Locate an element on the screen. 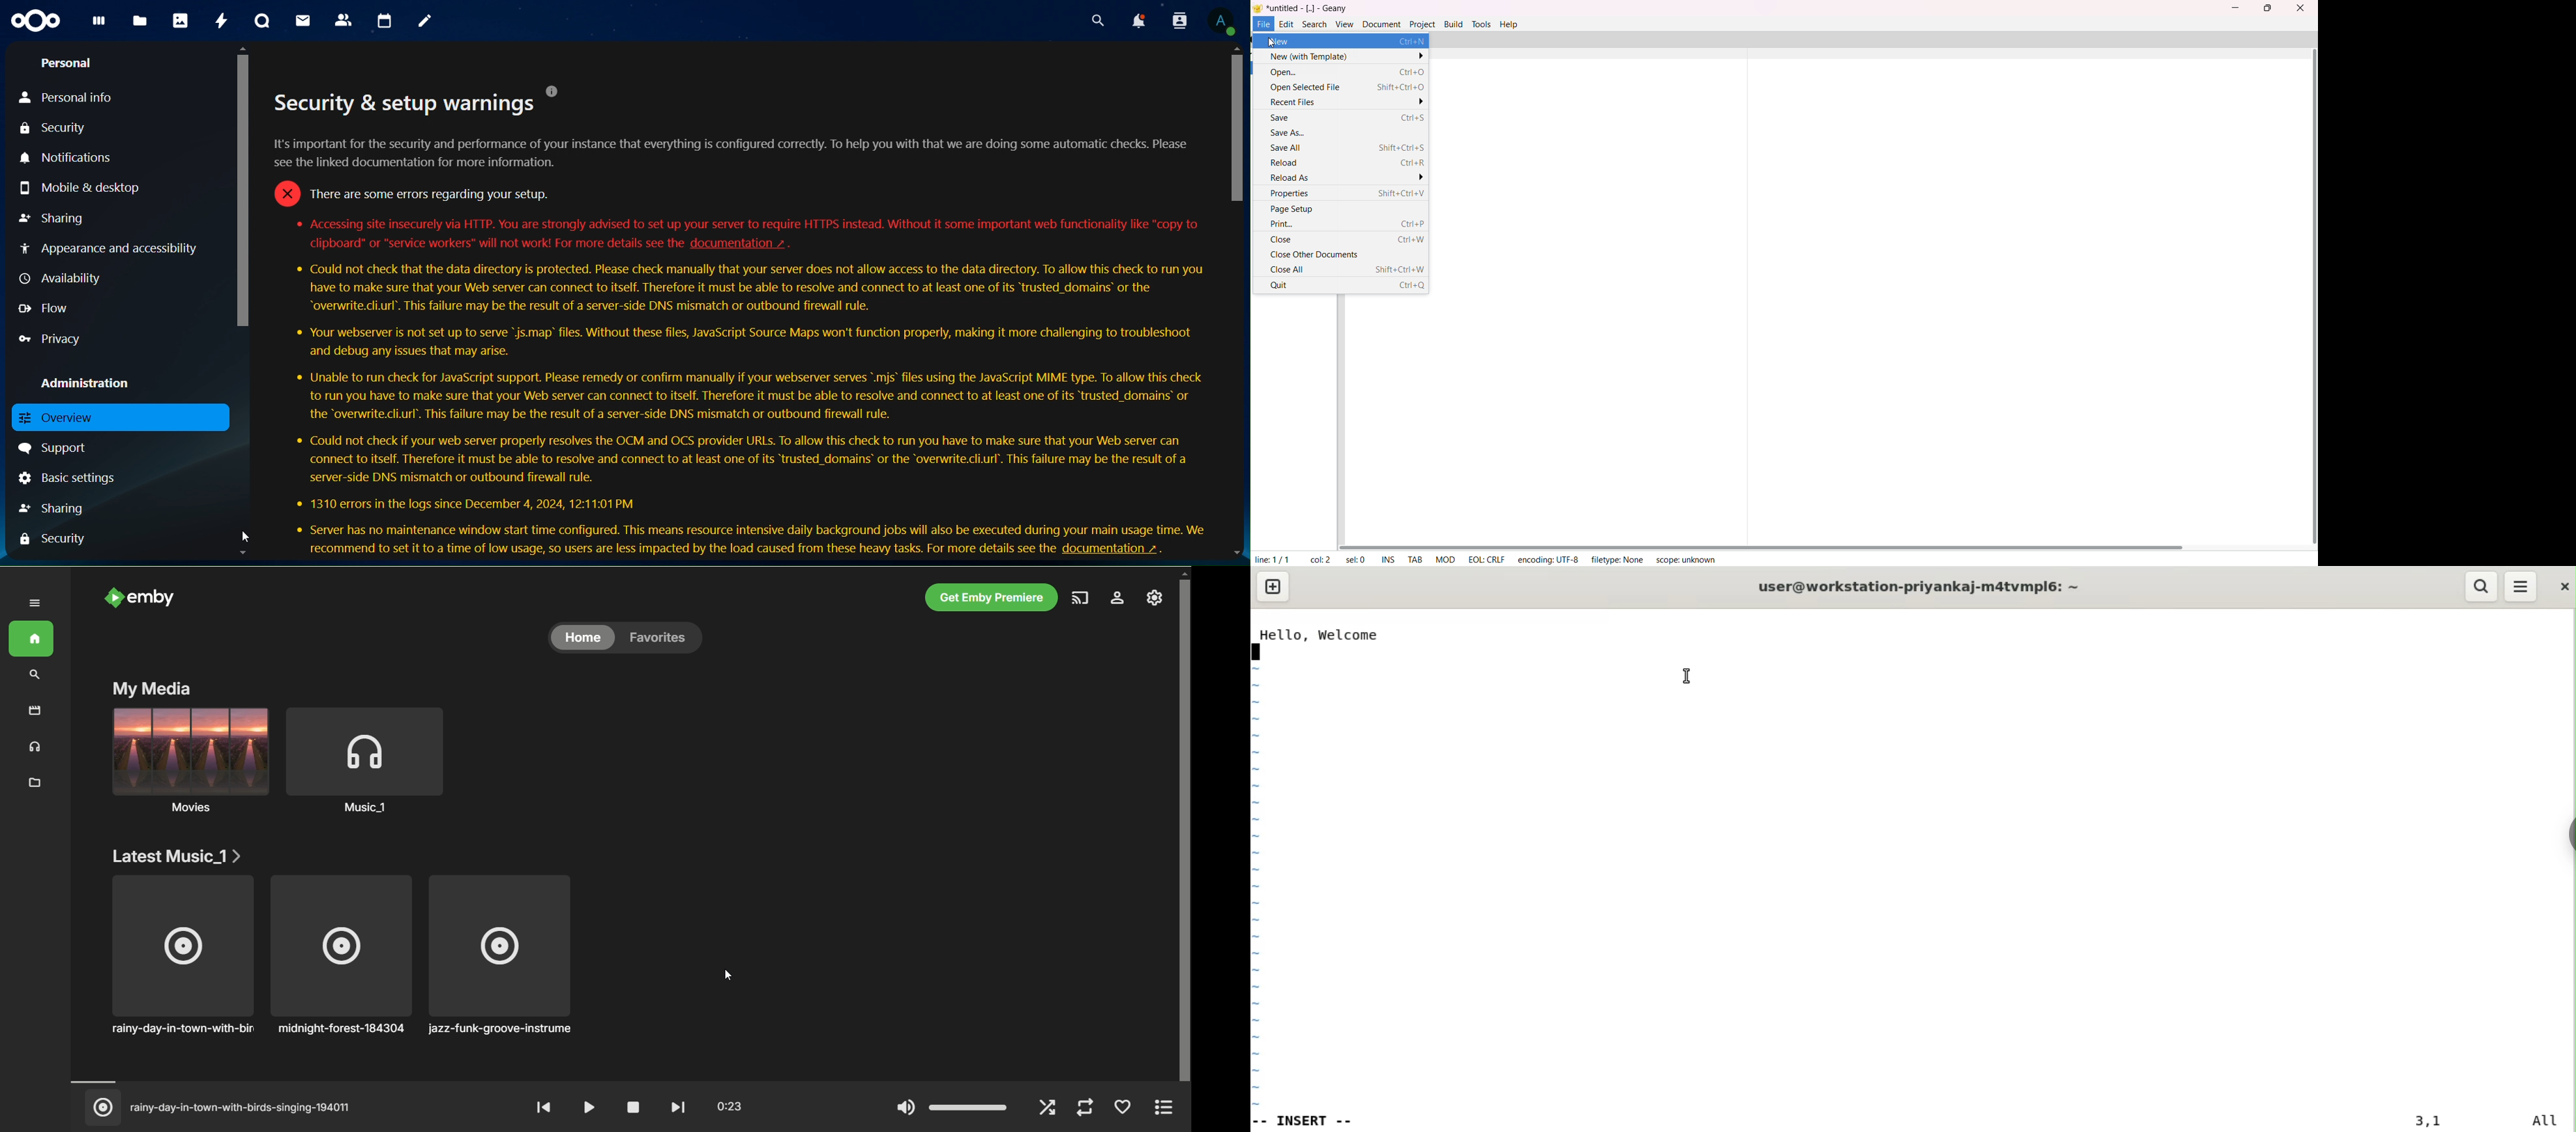 The image size is (2576, 1148). jazz-funk-groove-instrument is located at coordinates (502, 955).